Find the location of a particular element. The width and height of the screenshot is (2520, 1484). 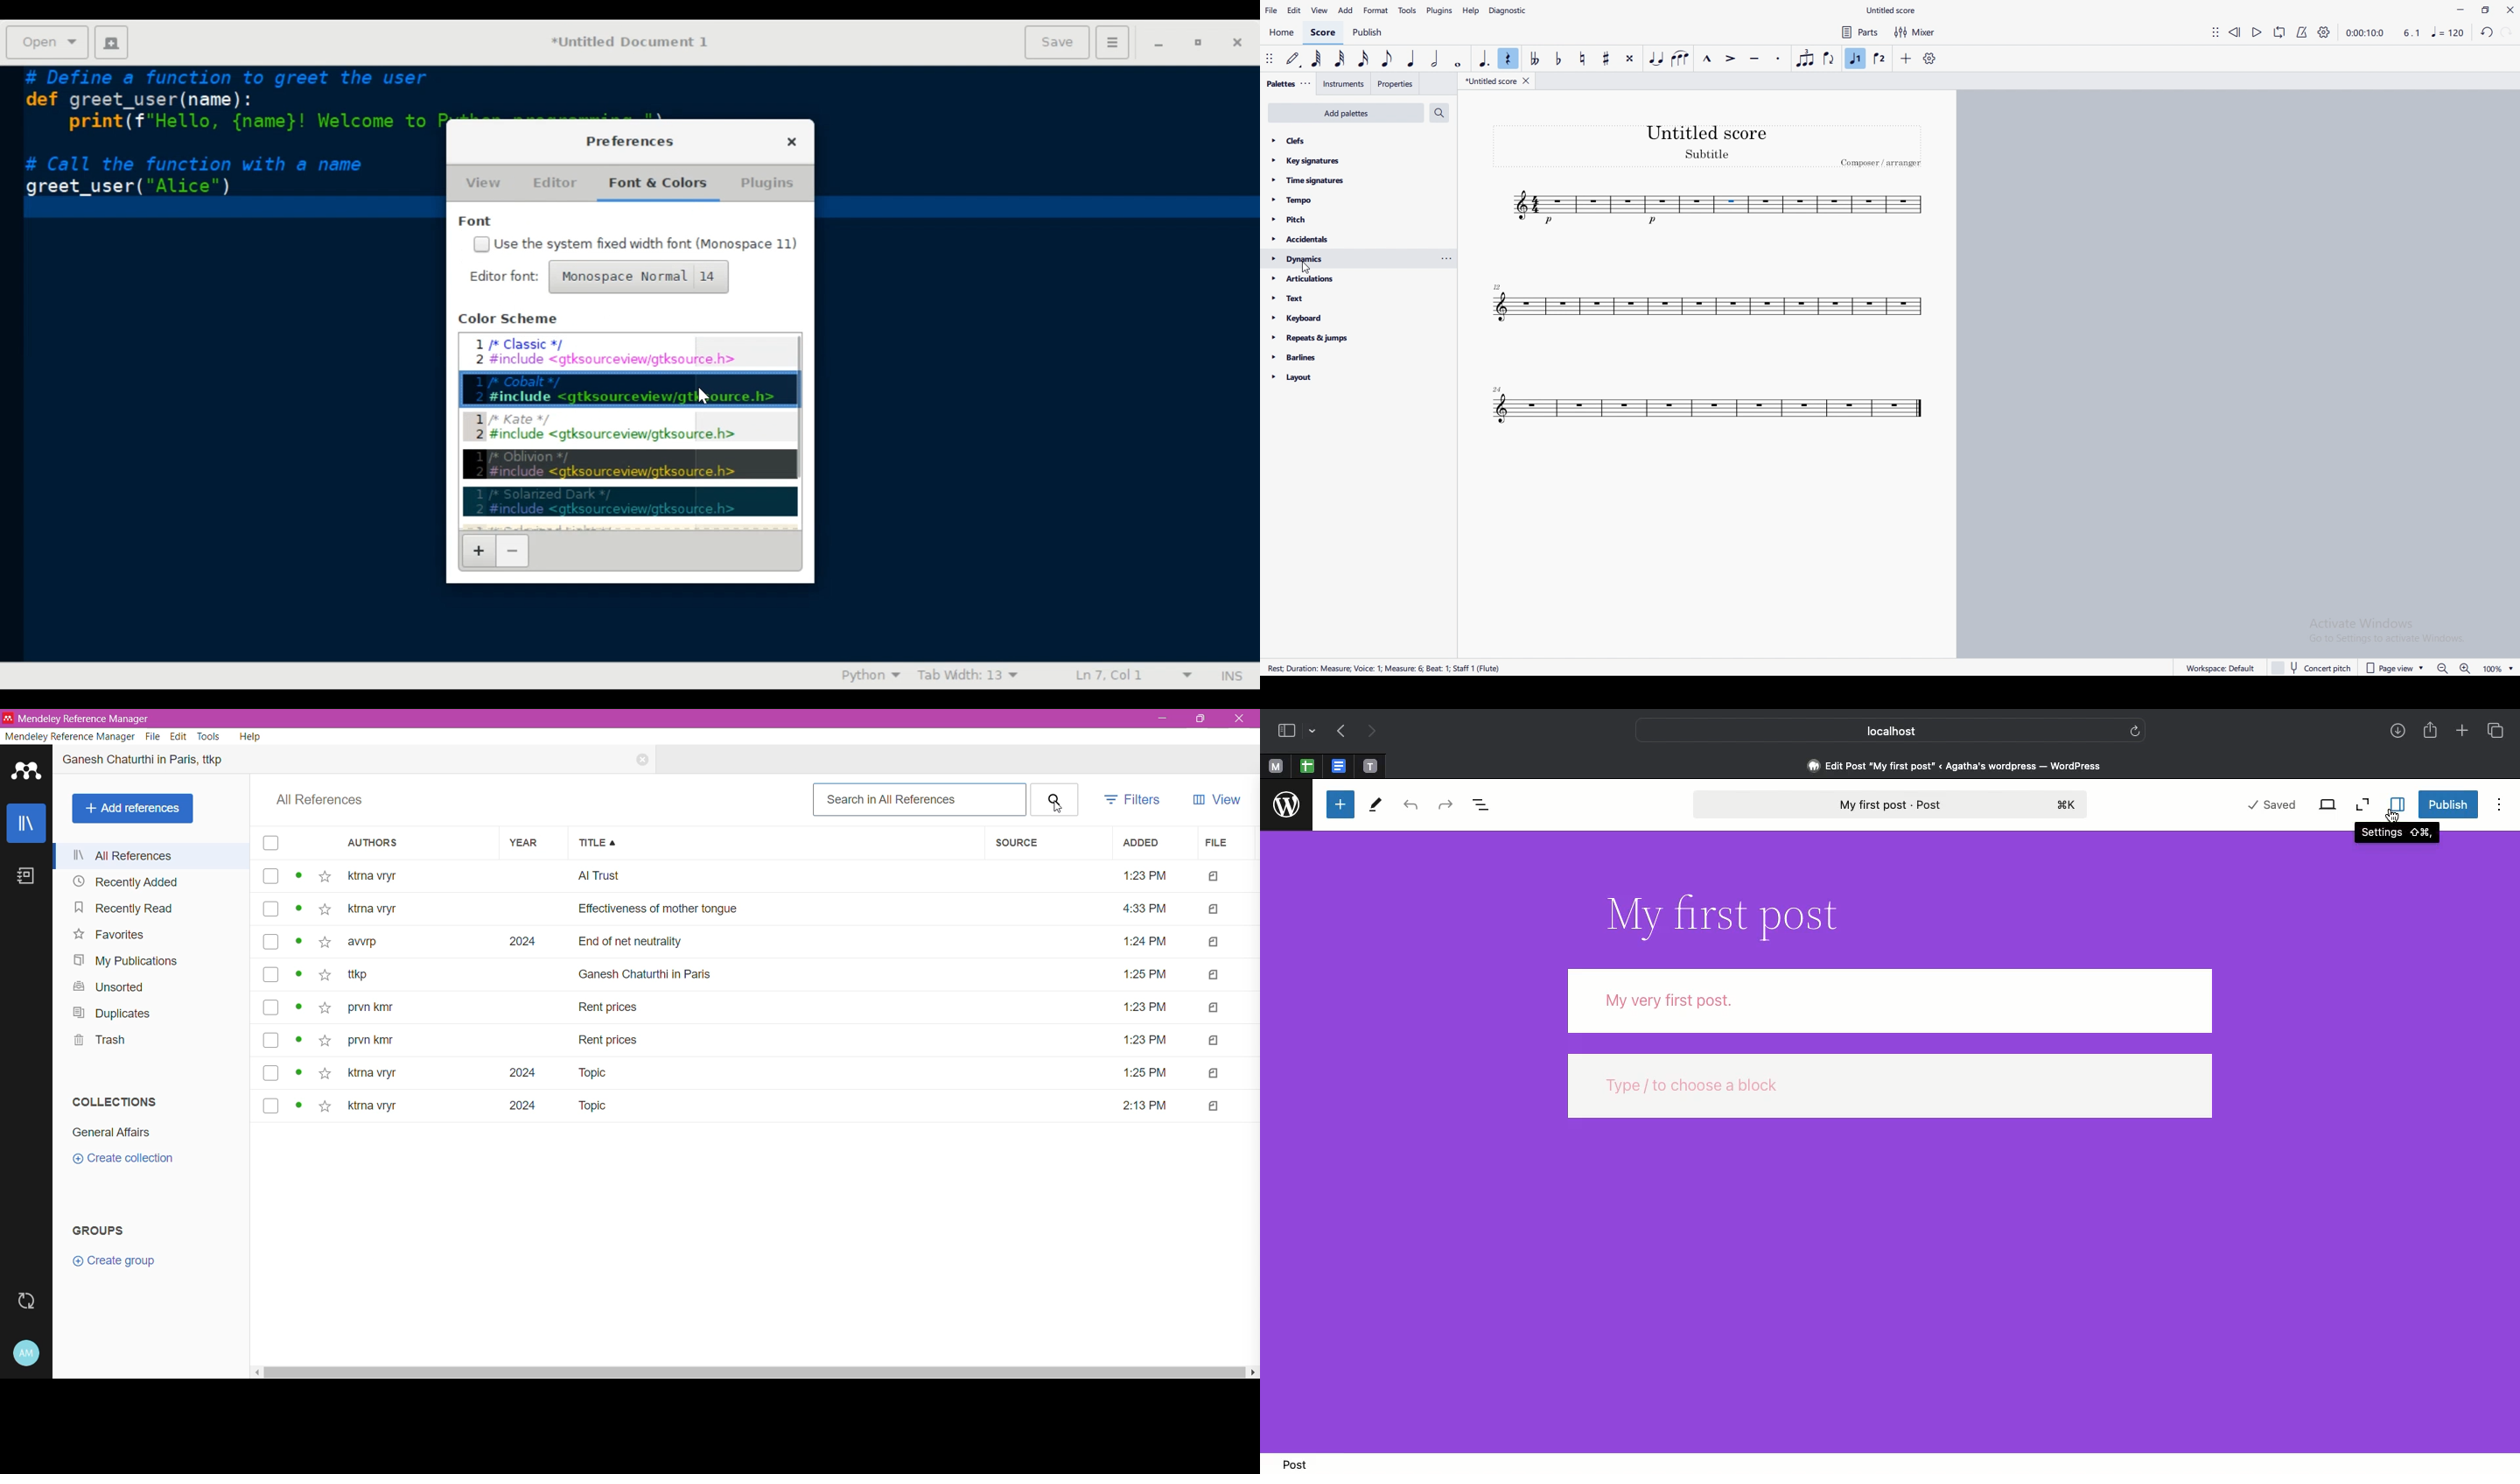

rewind is located at coordinates (2235, 31).